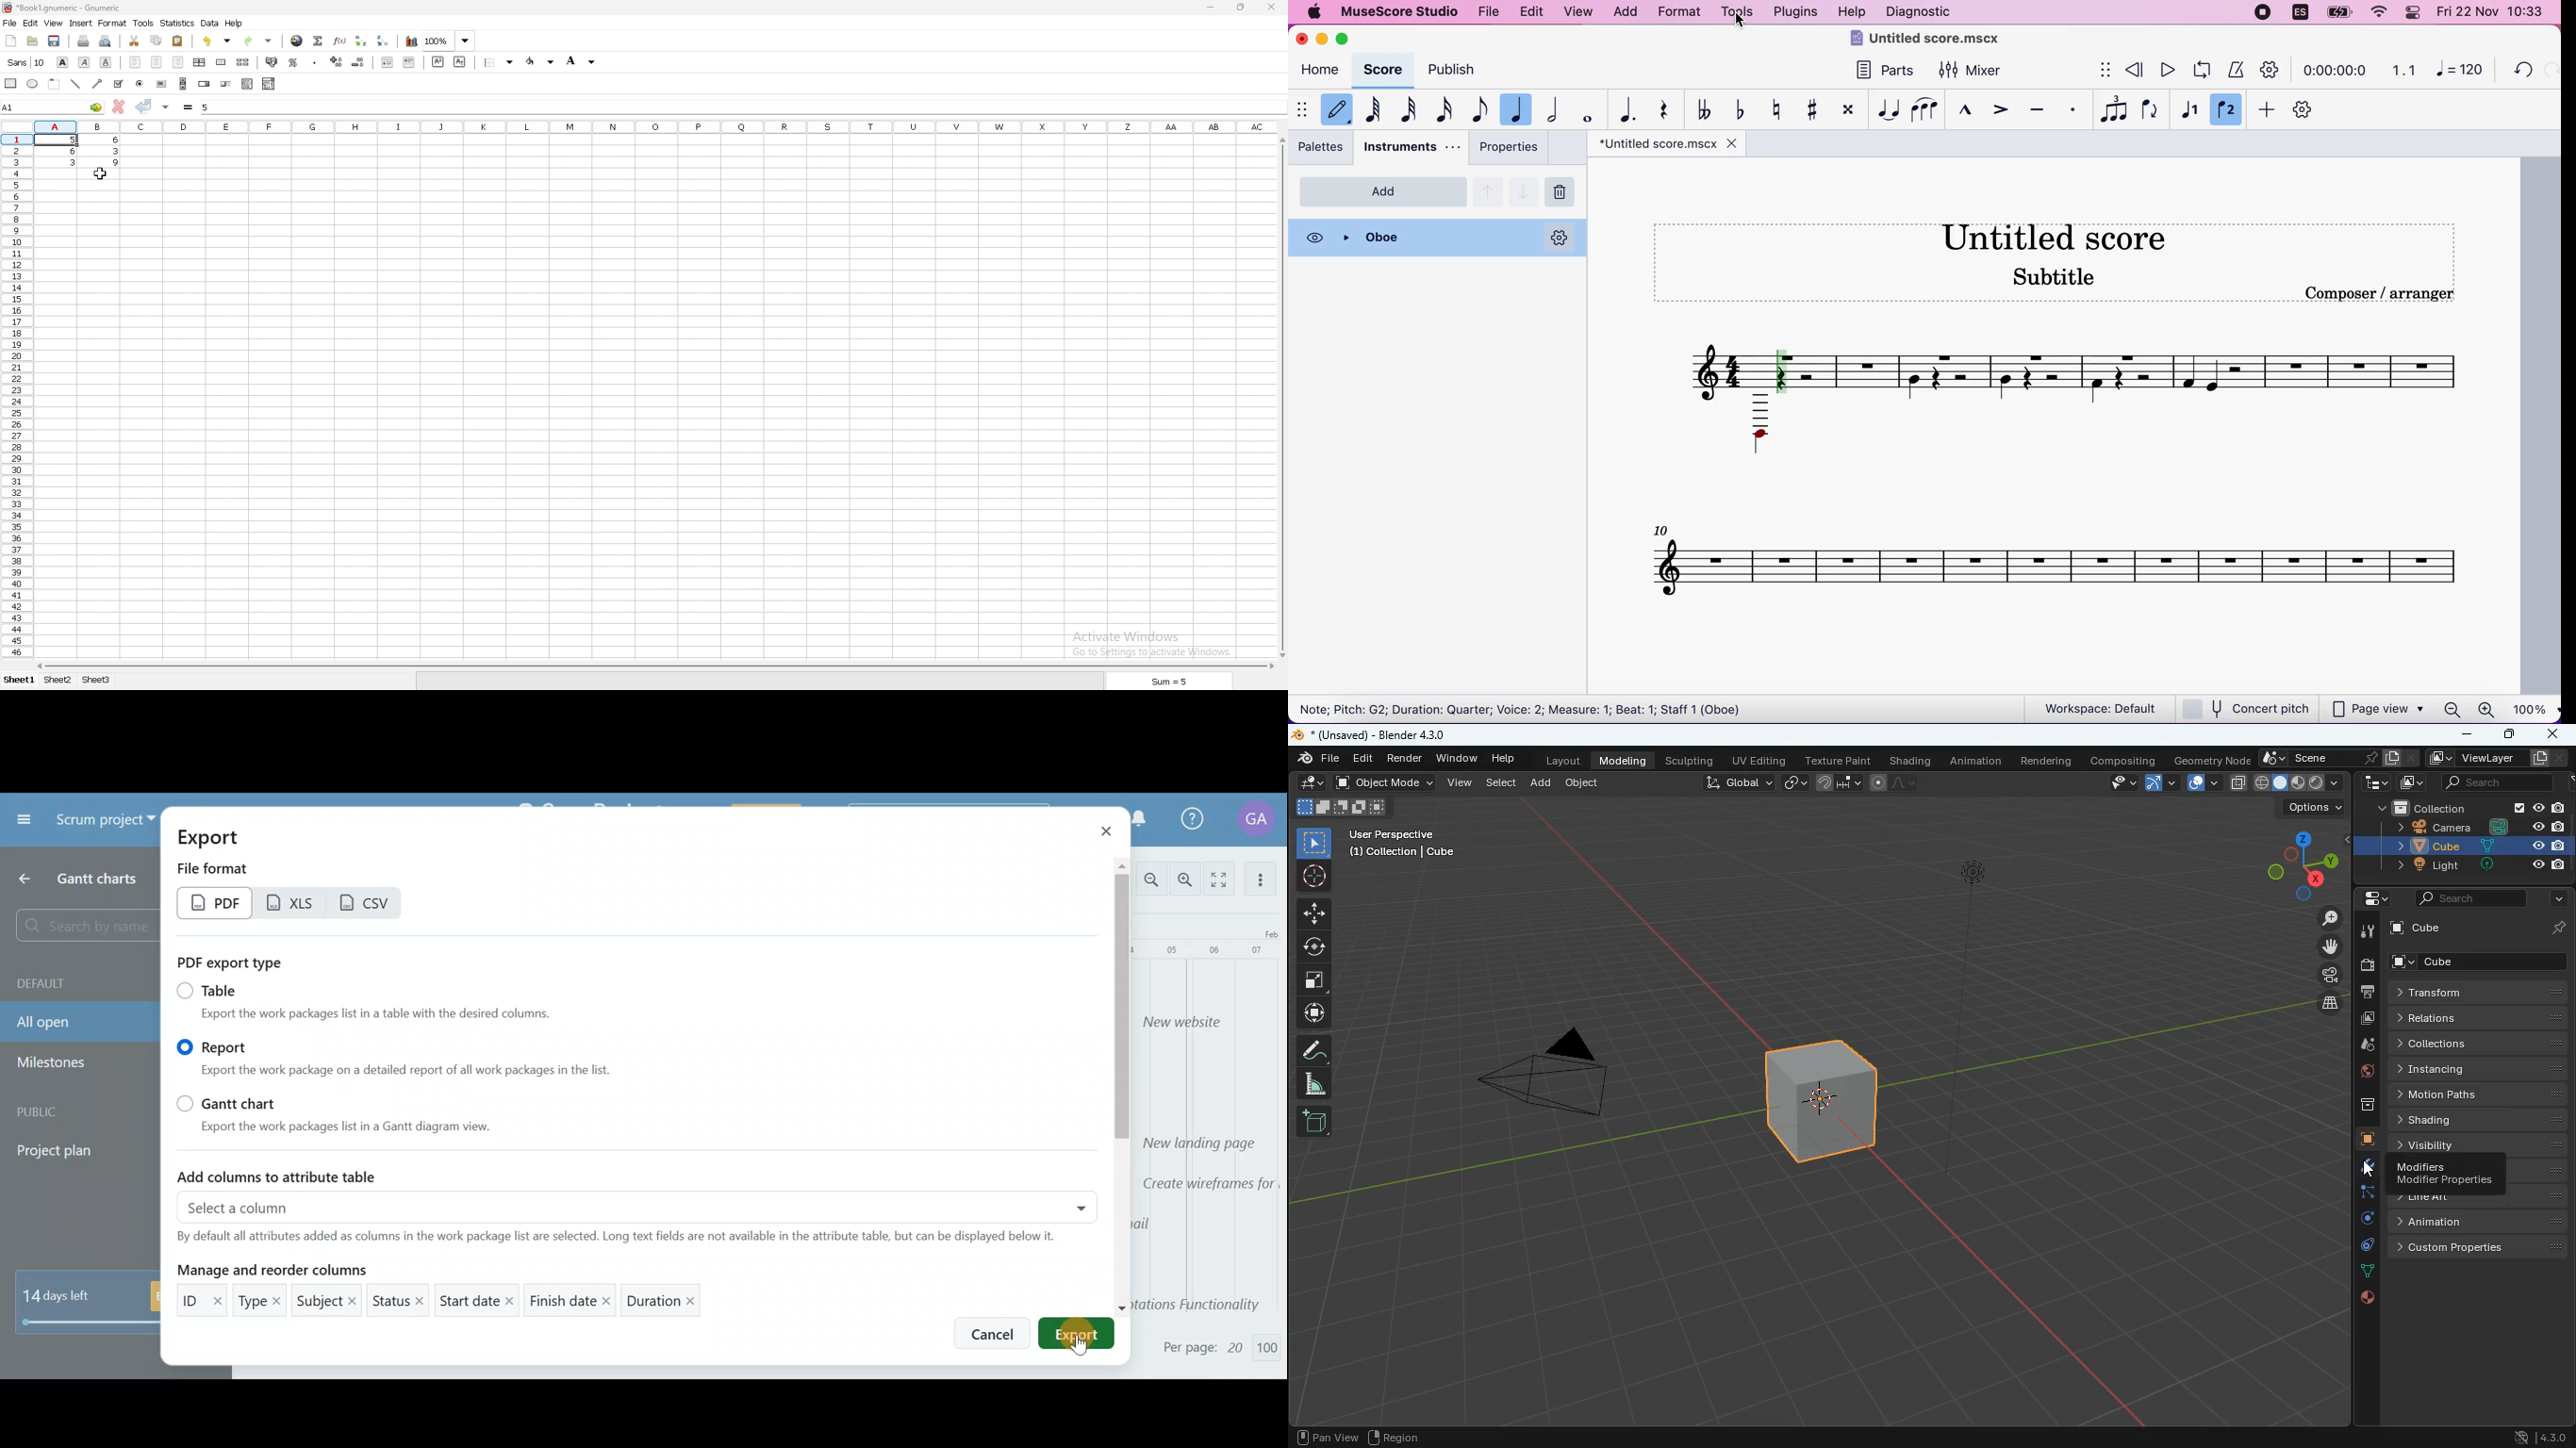 The height and width of the screenshot is (1456, 2576). What do you see at coordinates (1435, 237) in the screenshot?
I see `oboe` at bounding box center [1435, 237].